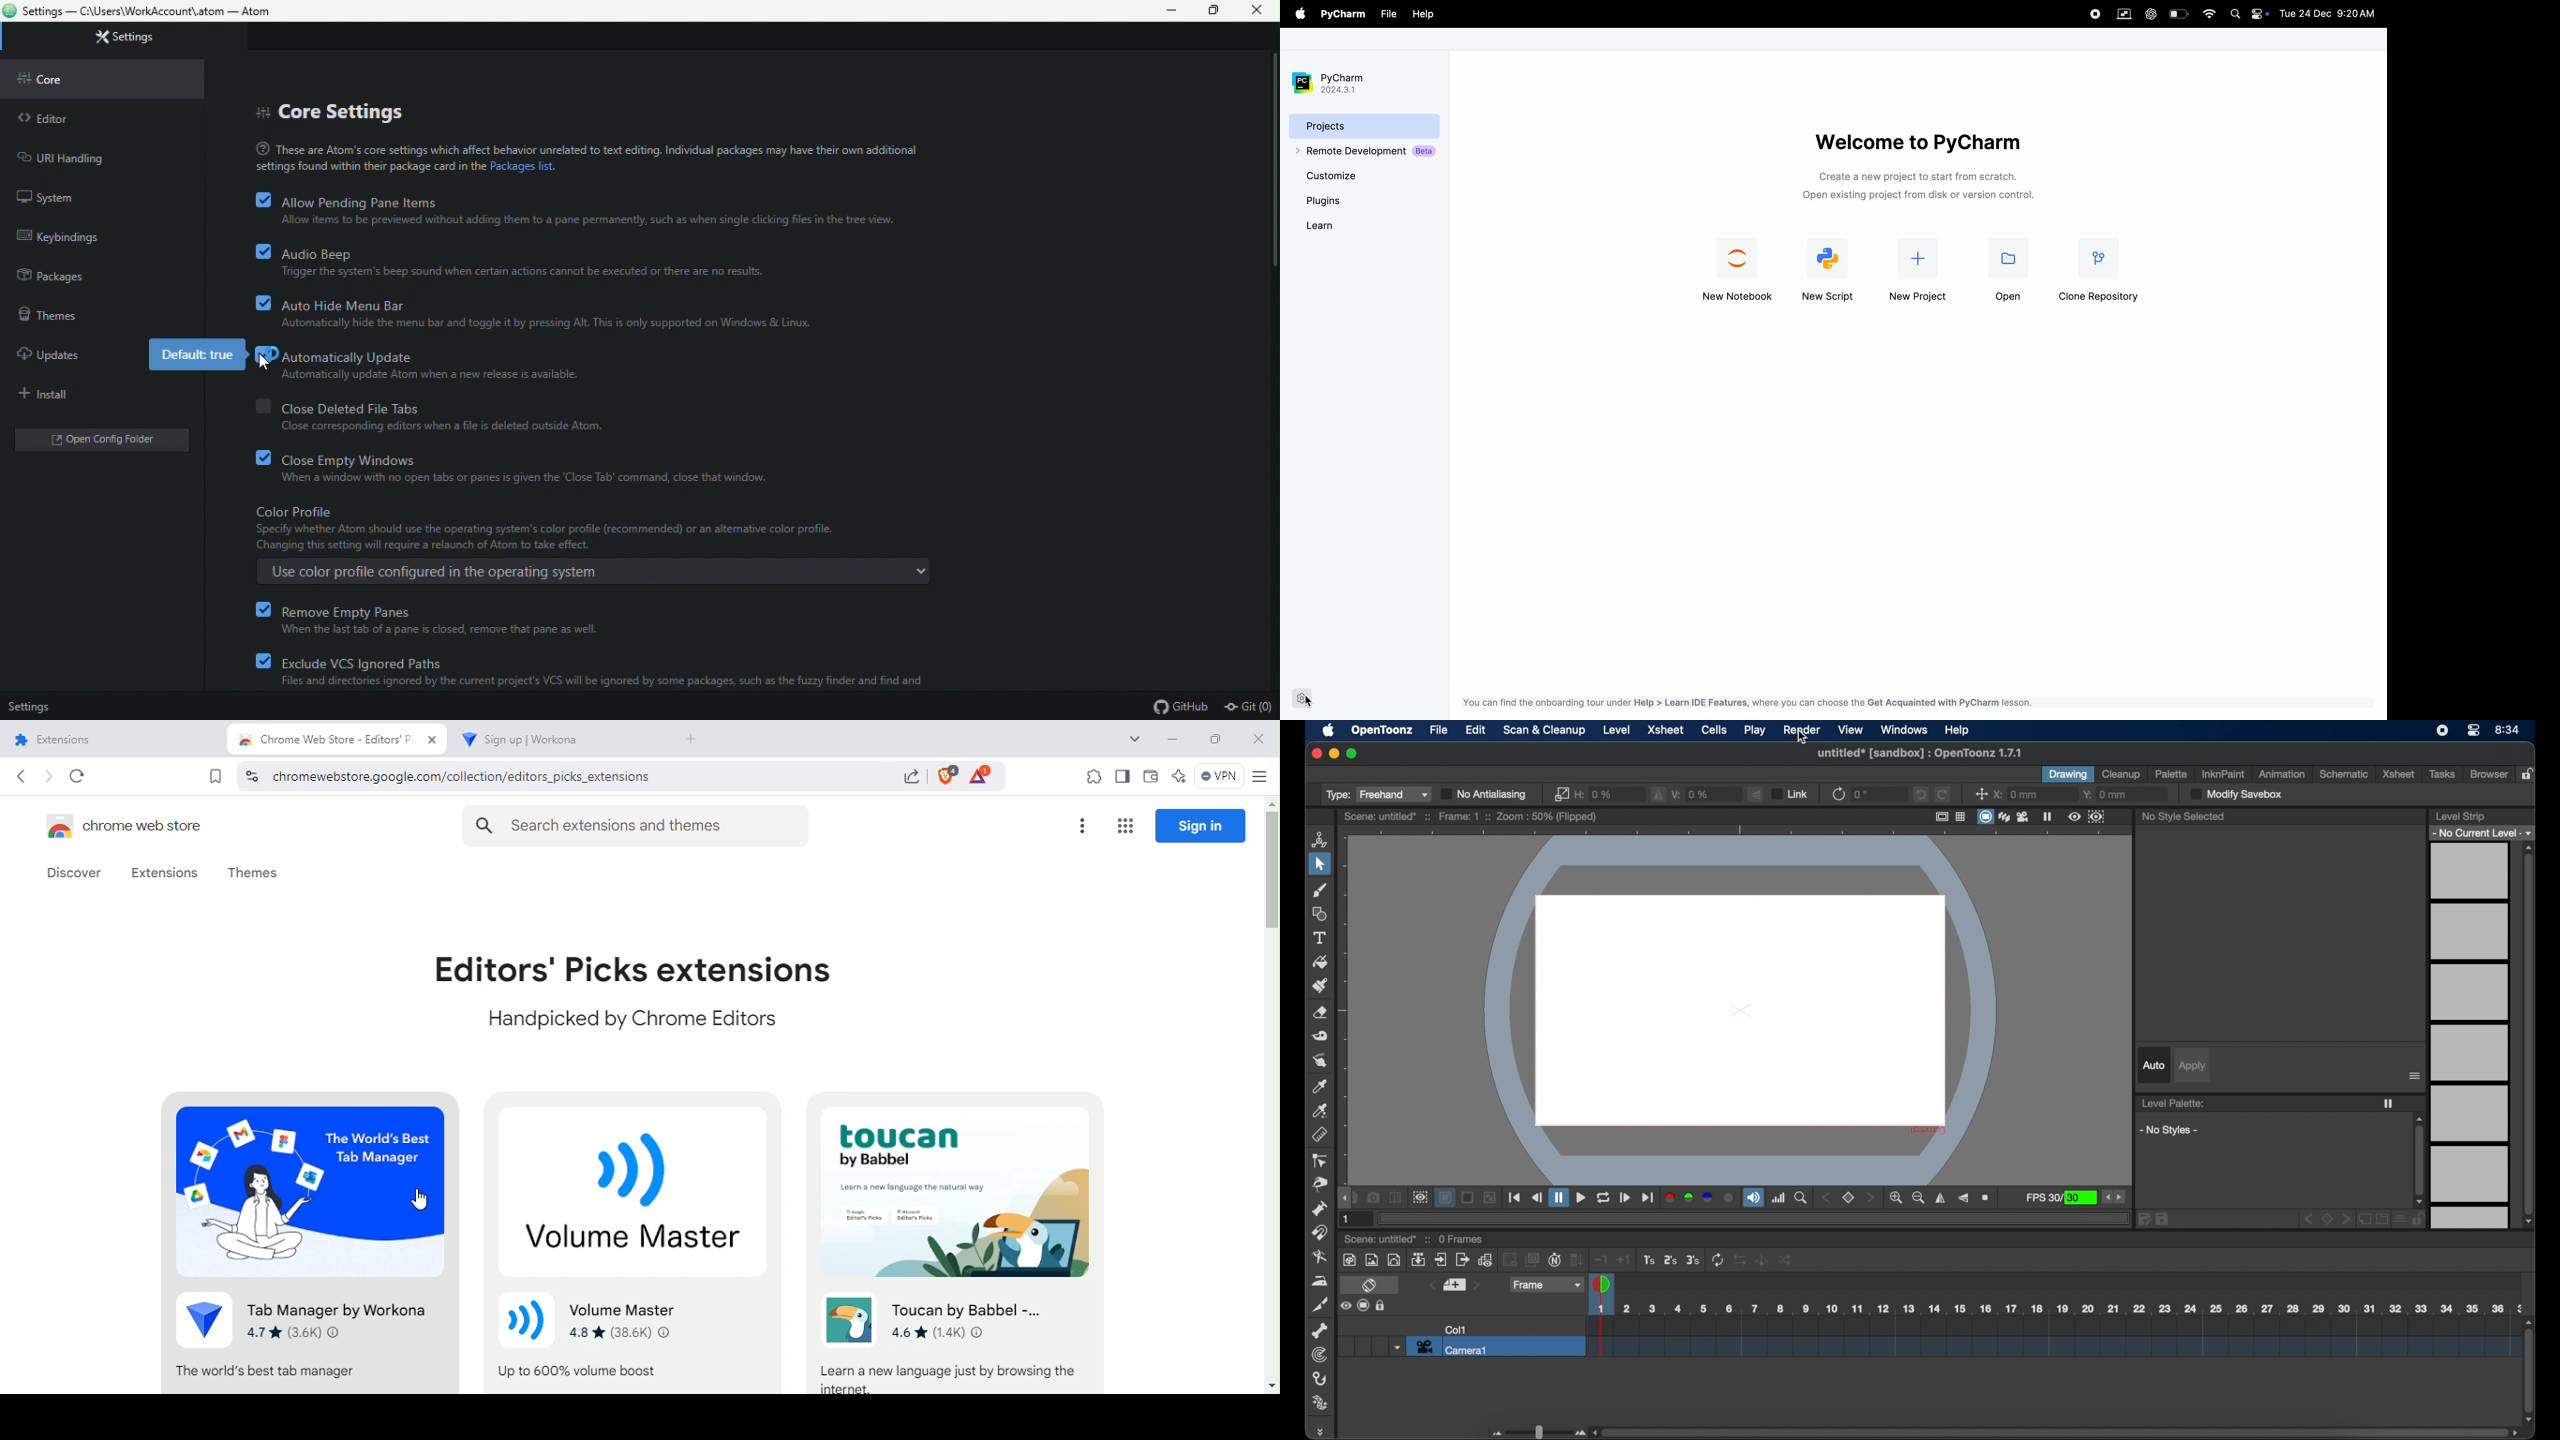 The image size is (2576, 1456). I want to click on date and time, so click(2330, 12).